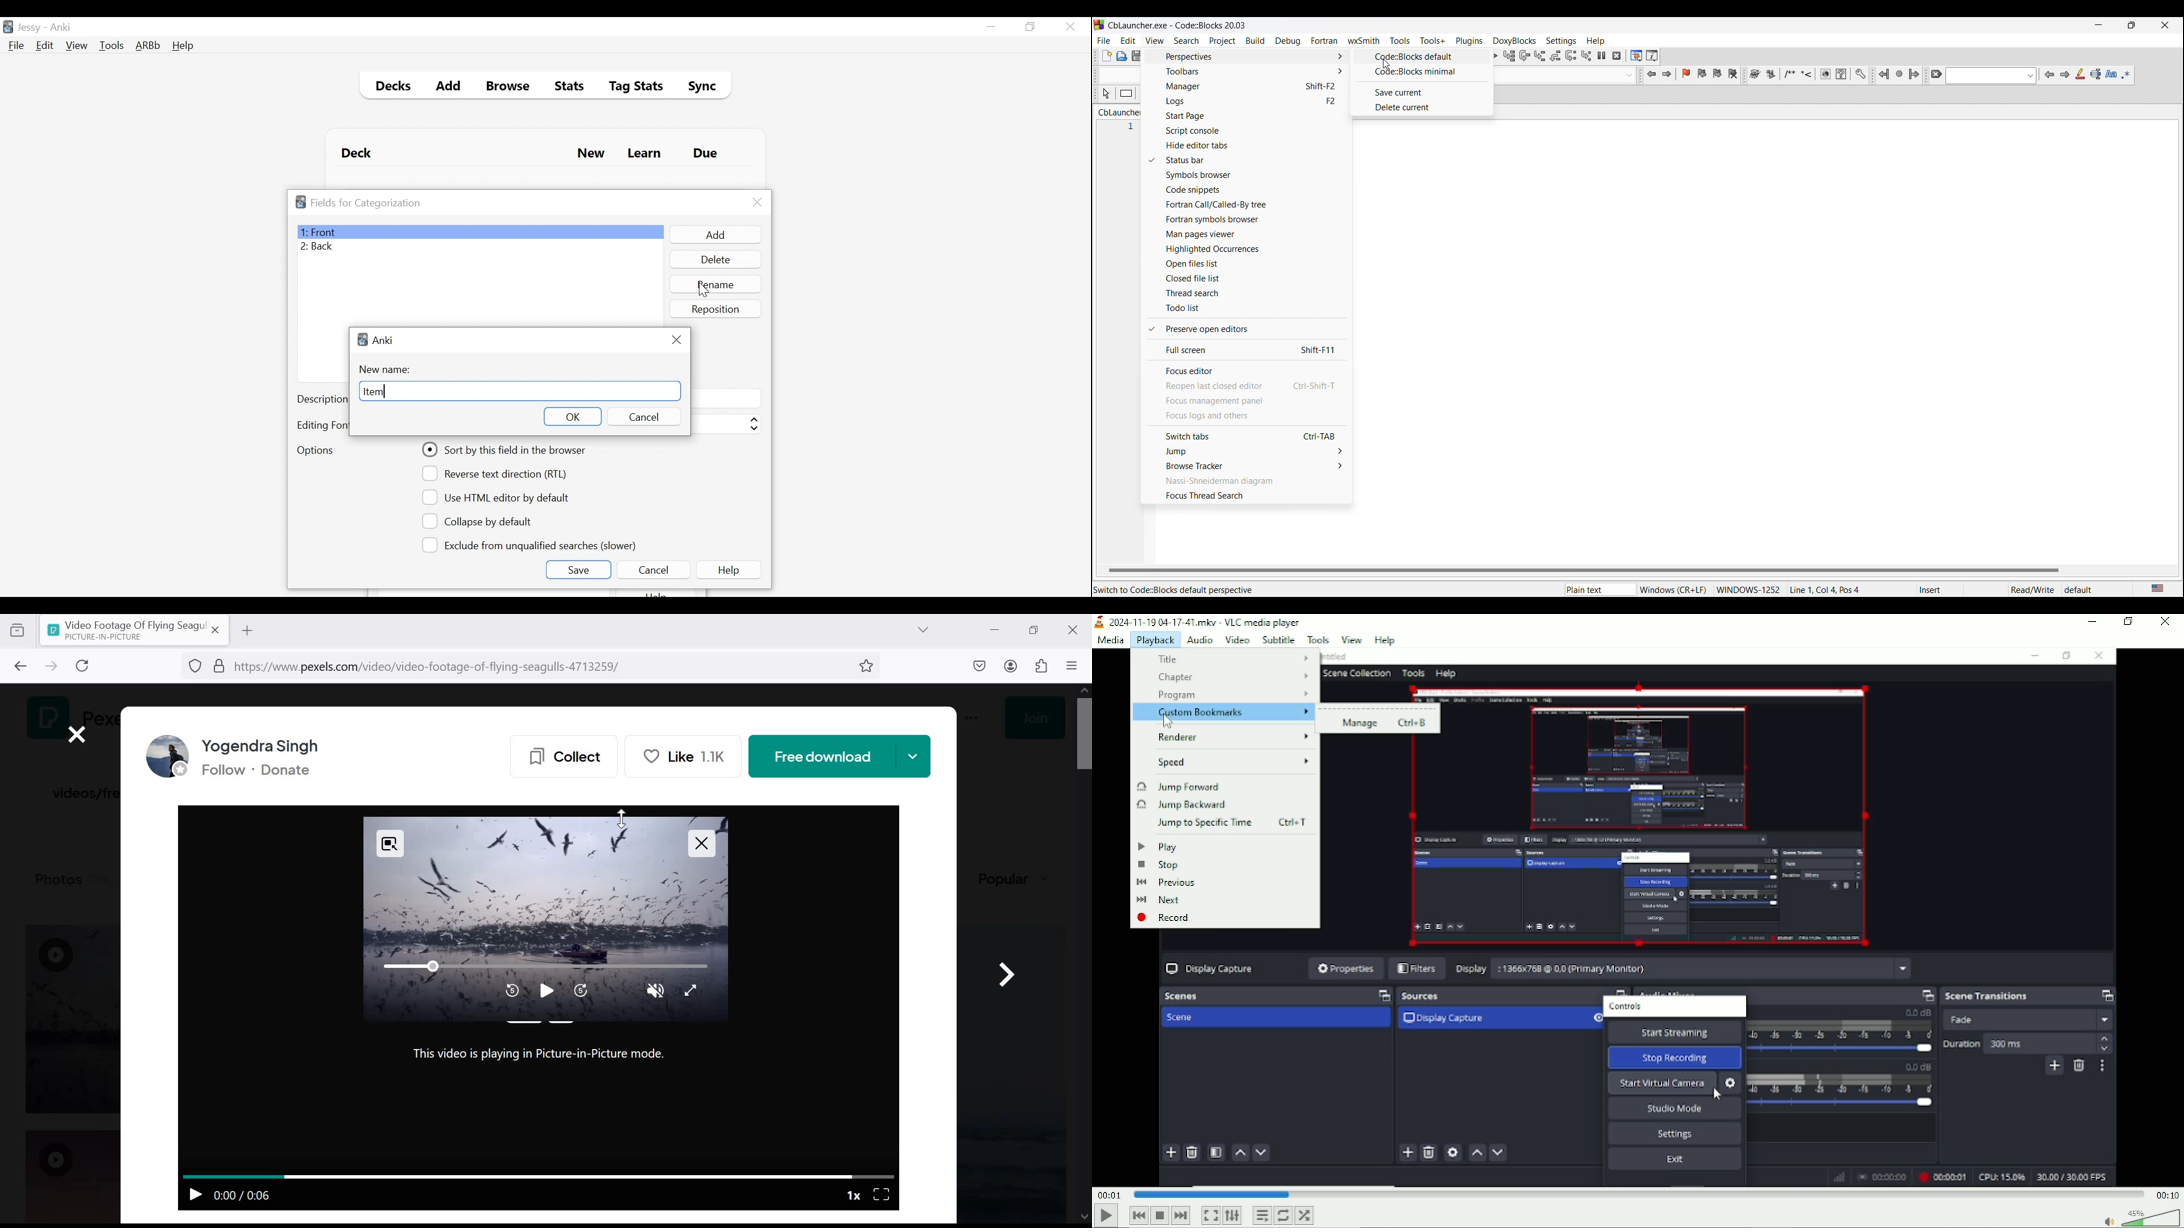 The image size is (2184, 1232). Describe the element at coordinates (301, 202) in the screenshot. I see `Application logo` at that location.